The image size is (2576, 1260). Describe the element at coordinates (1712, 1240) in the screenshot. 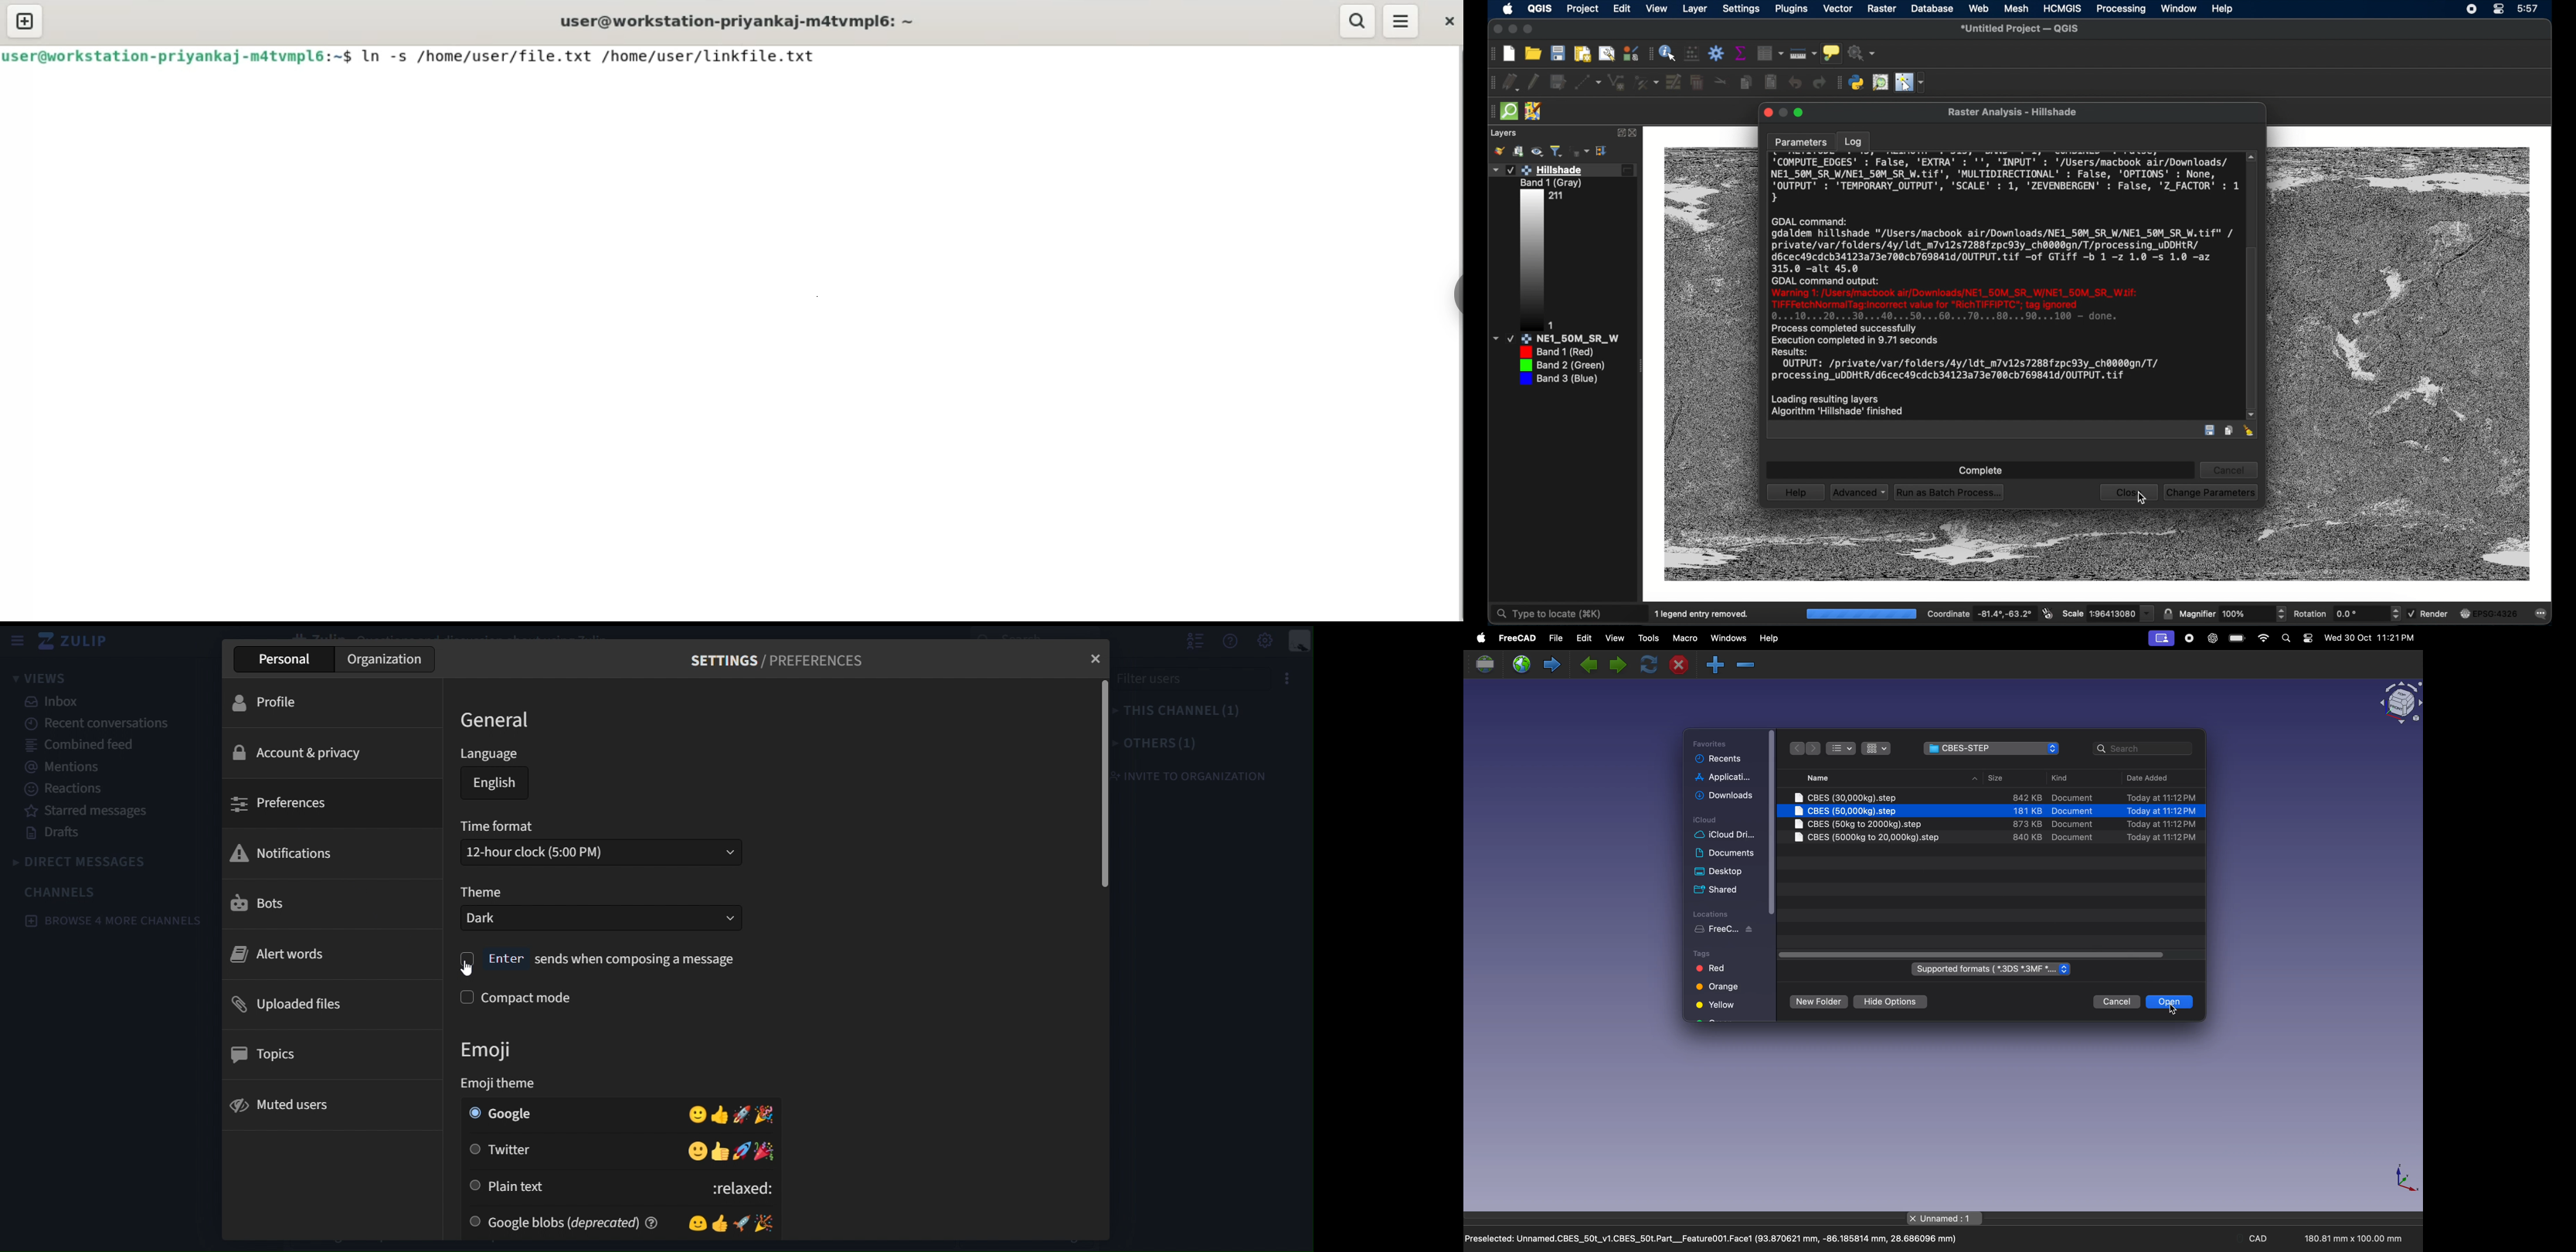

I see `Preselected: Unnamed.CBES_50t_v1.CBES_50t.Part__Feature001.Face1 (93.870621 mm, -86.185814 mm, 28.686096 mm)` at that location.